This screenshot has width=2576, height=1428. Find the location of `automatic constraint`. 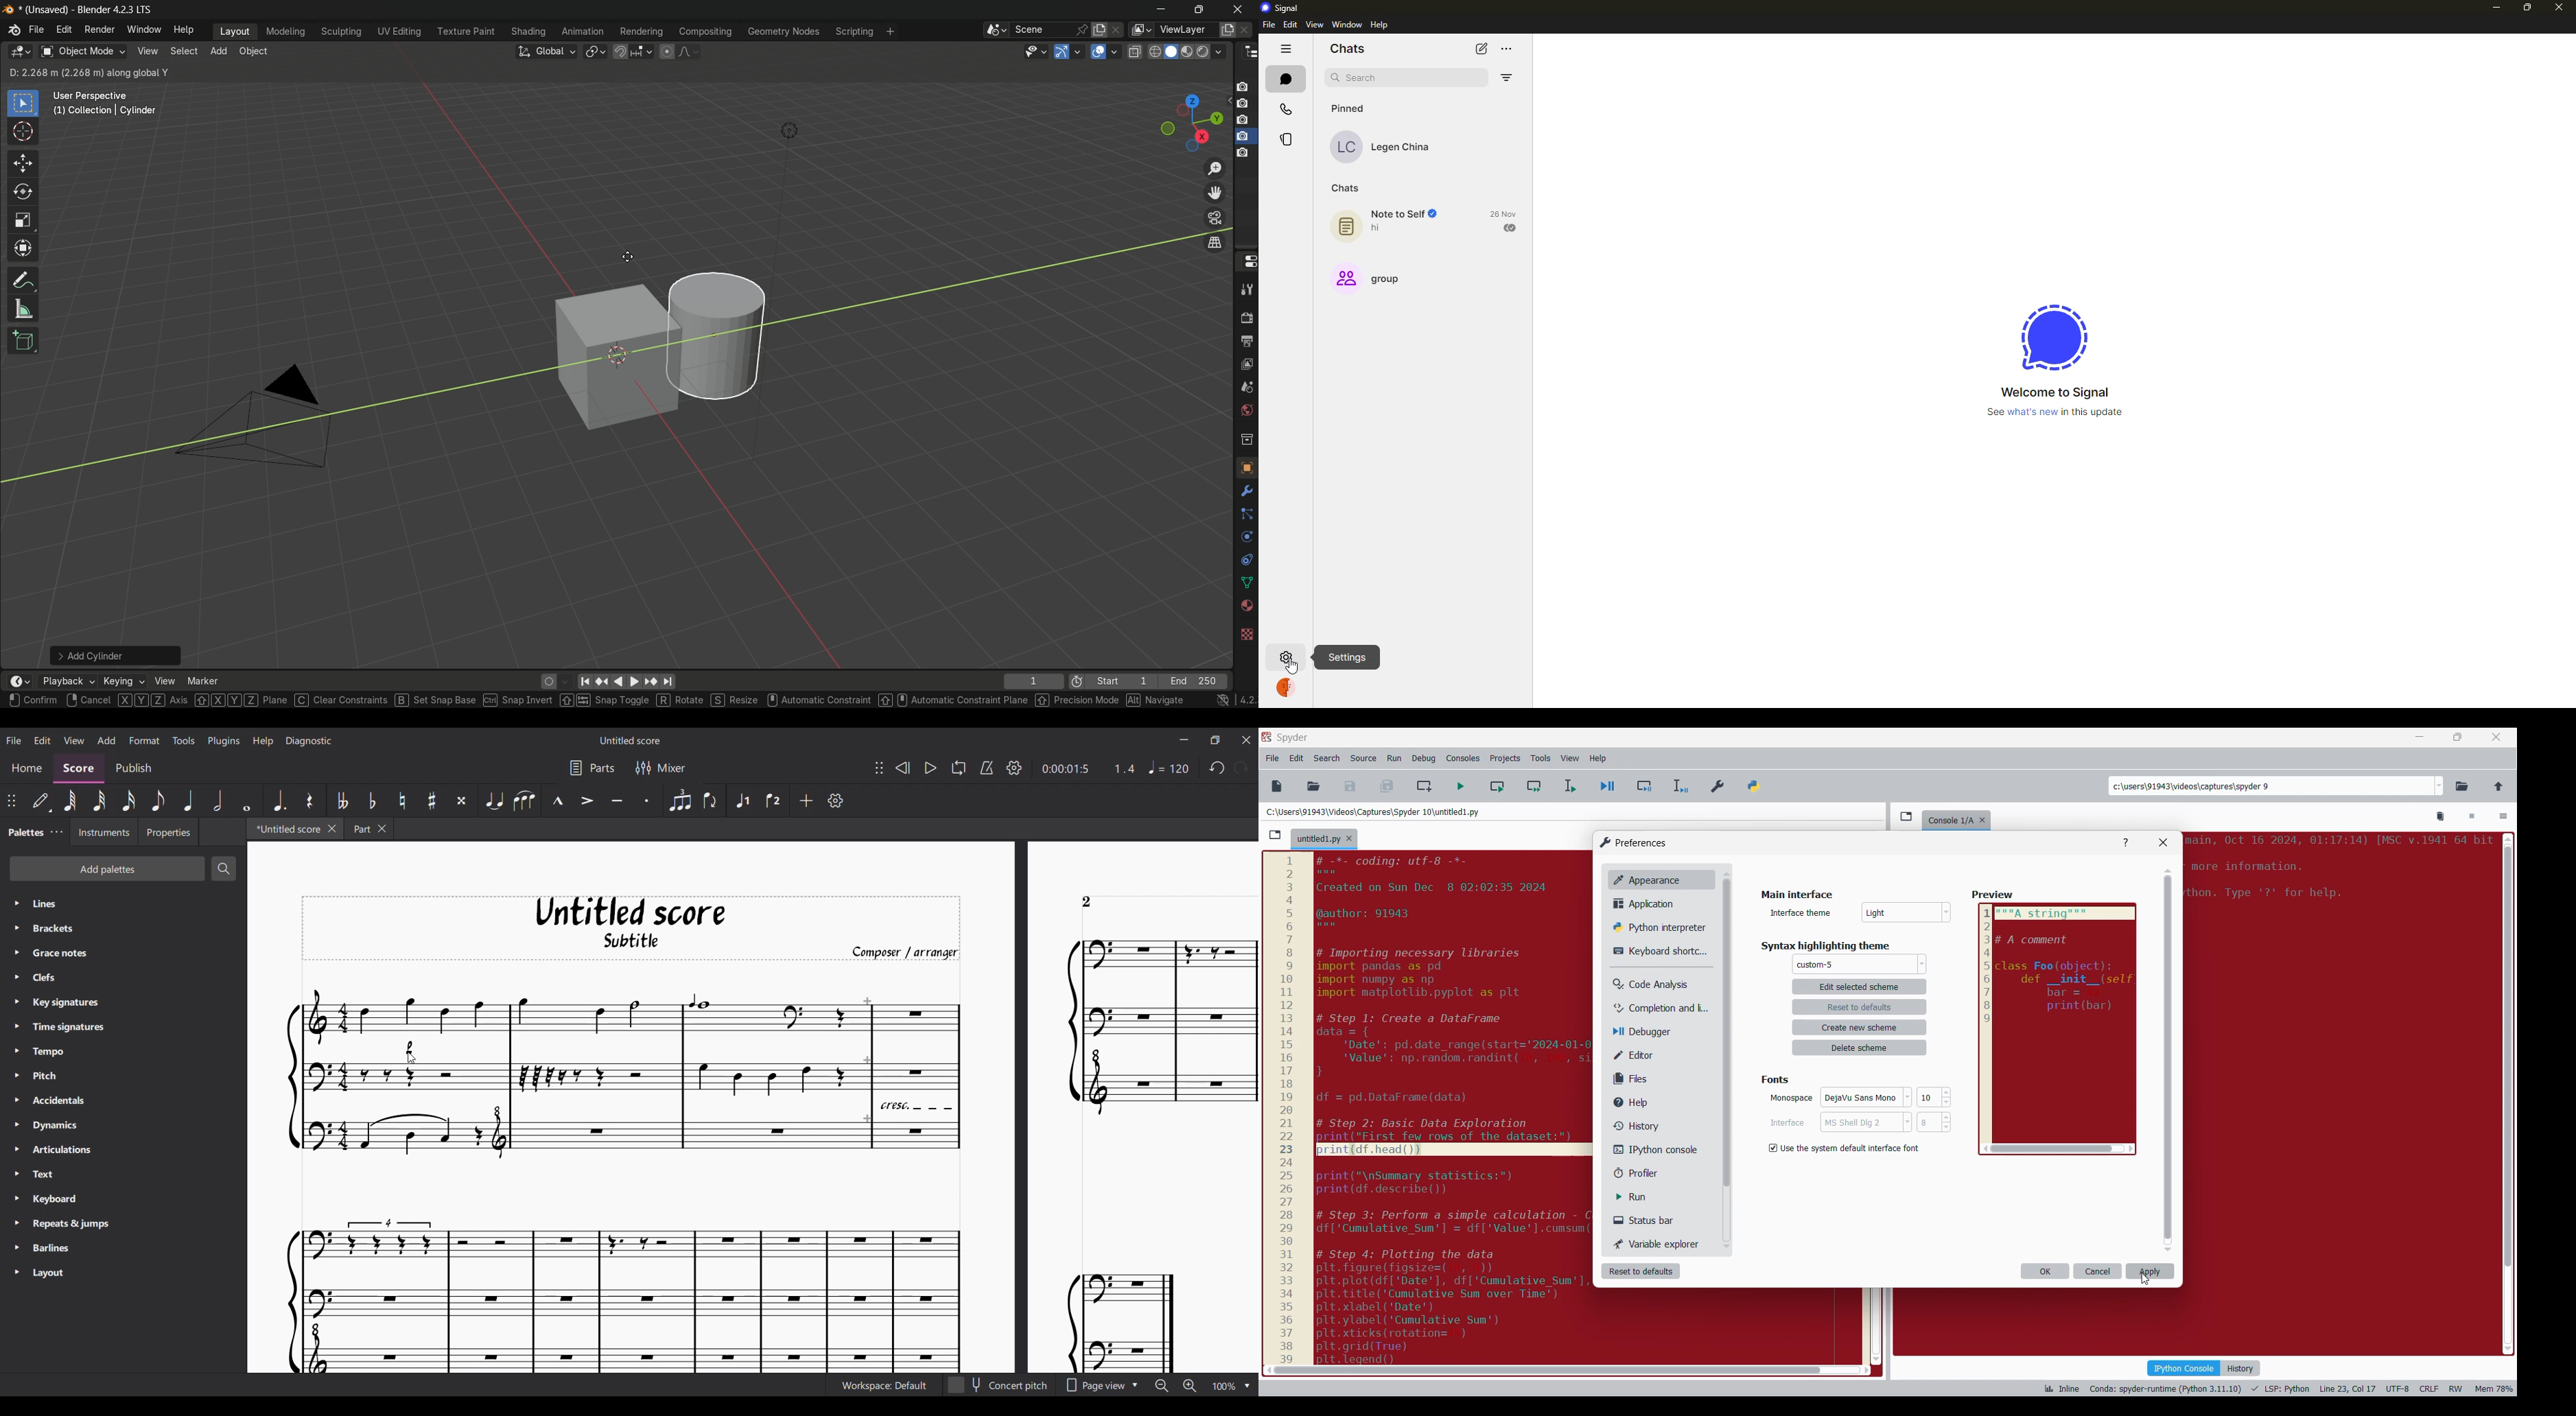

automatic constraint is located at coordinates (816, 698).